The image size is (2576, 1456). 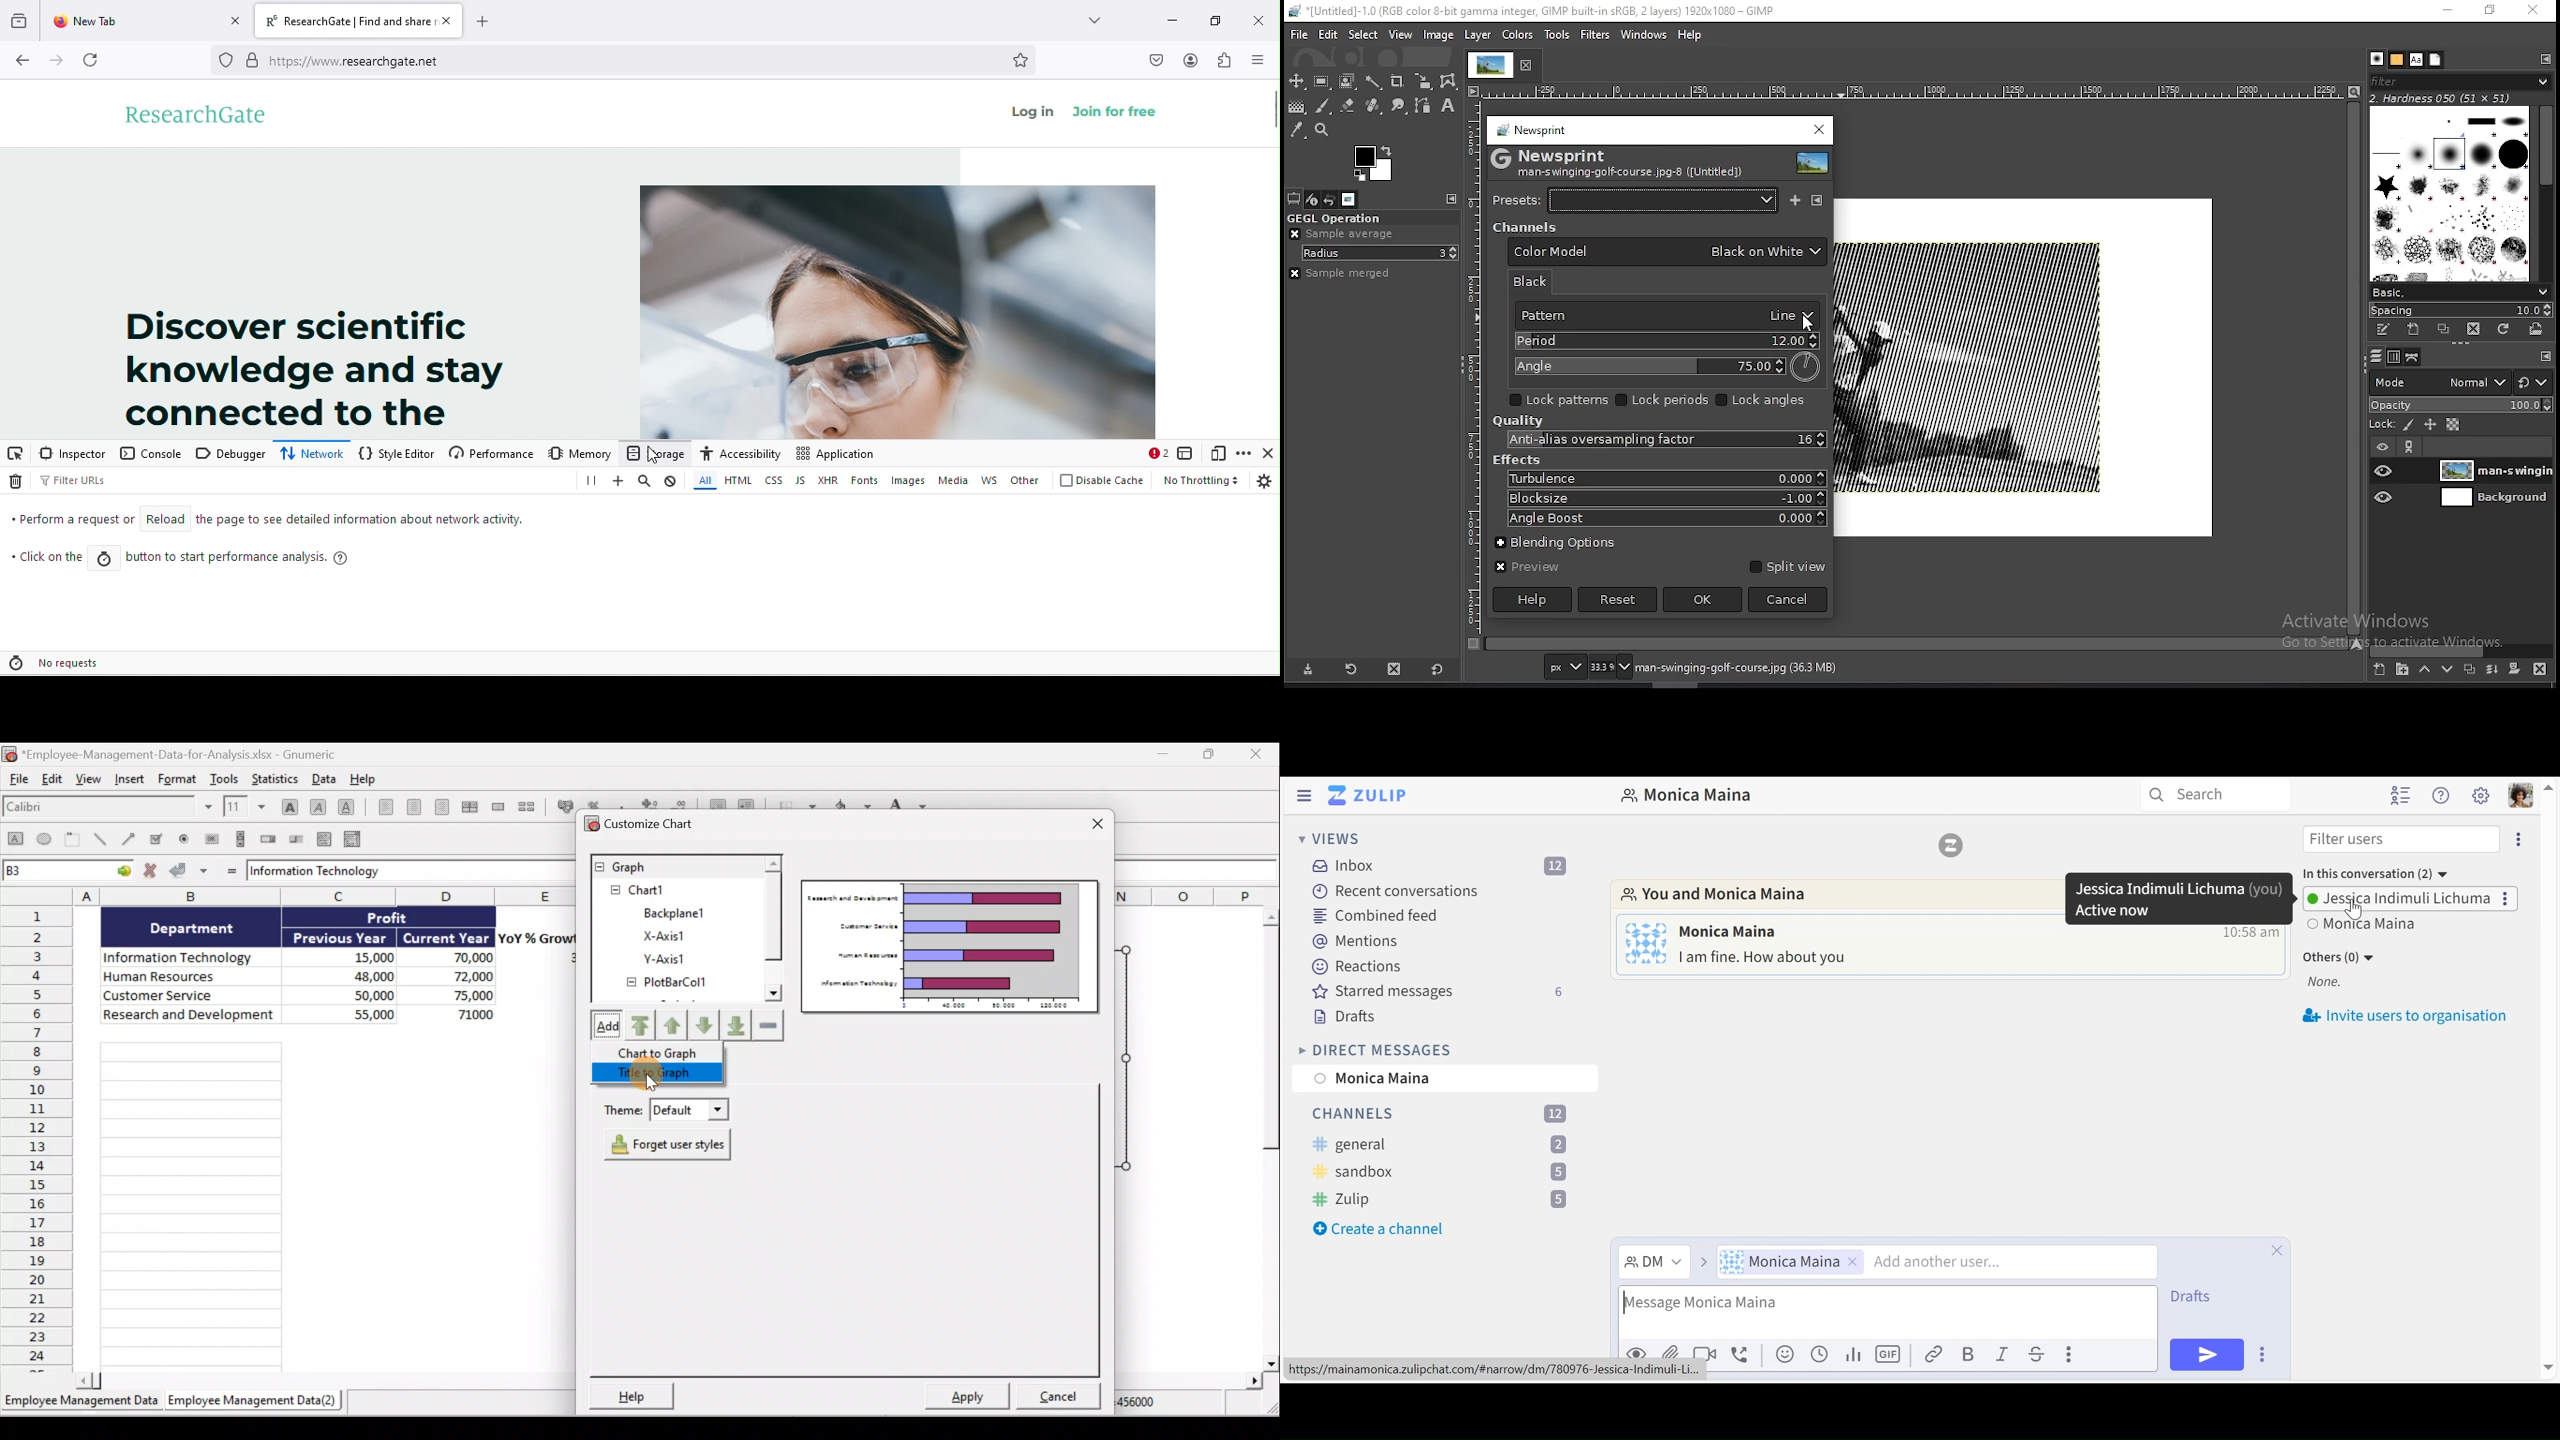 What do you see at coordinates (16, 454) in the screenshot?
I see `pick an element from the page` at bounding box center [16, 454].